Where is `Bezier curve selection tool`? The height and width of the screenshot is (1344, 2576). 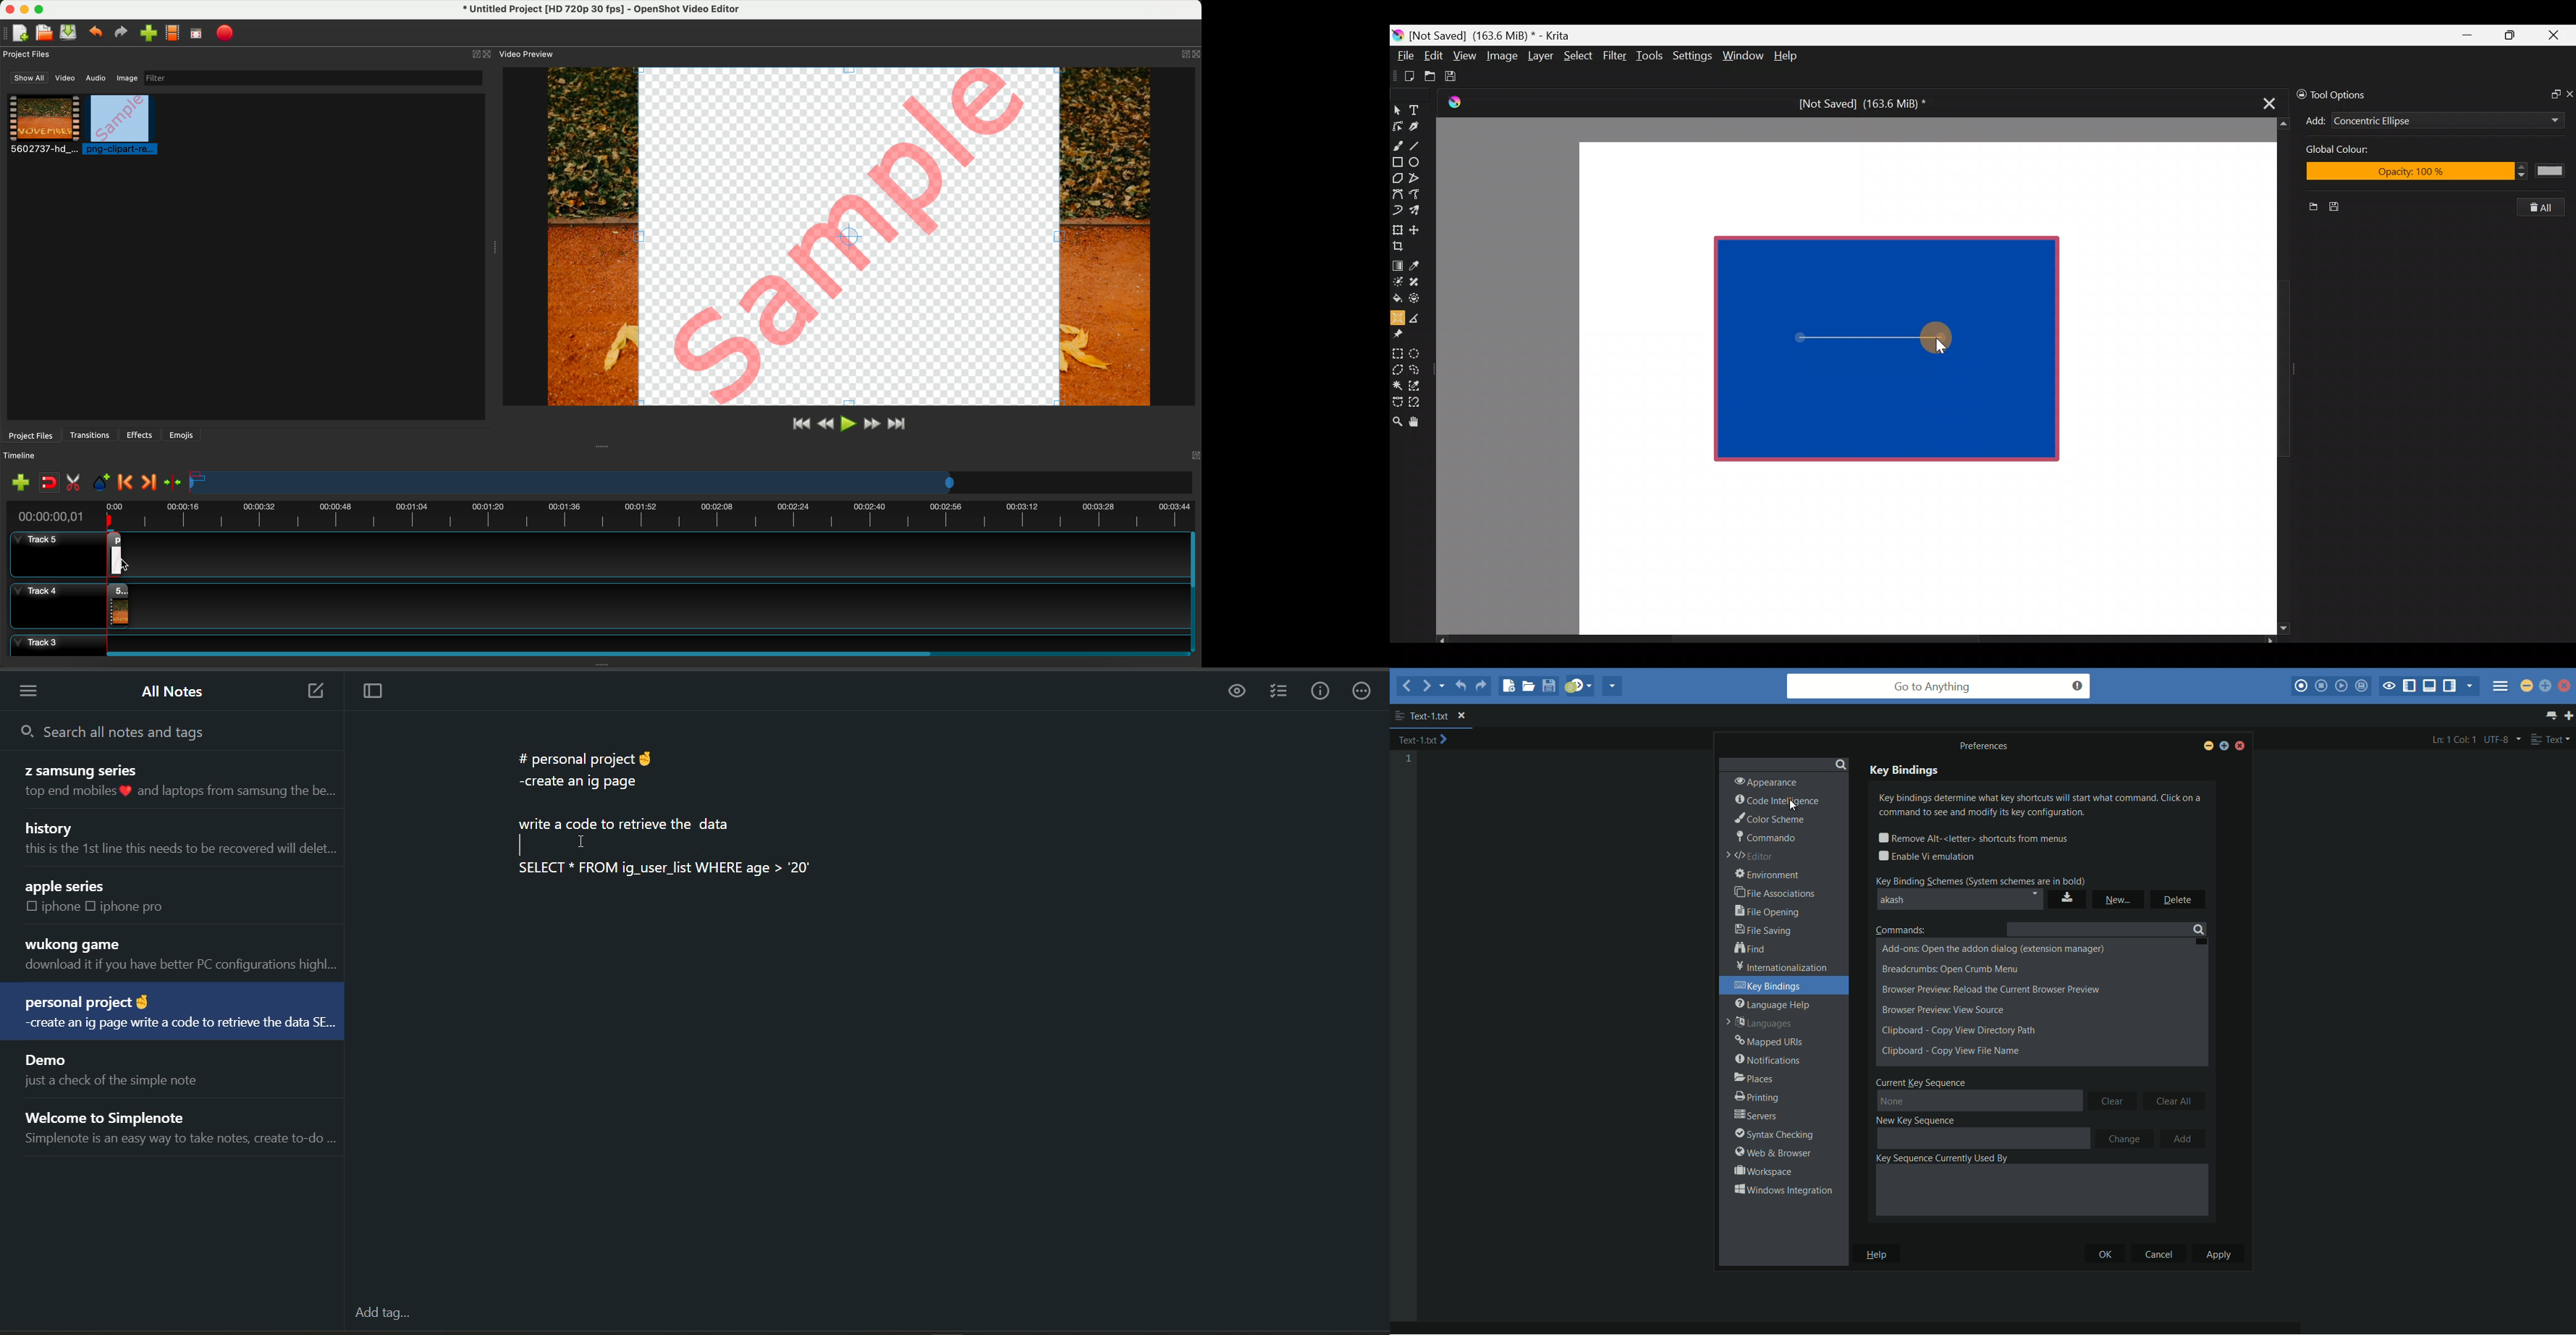
Bezier curve selection tool is located at coordinates (1397, 401).